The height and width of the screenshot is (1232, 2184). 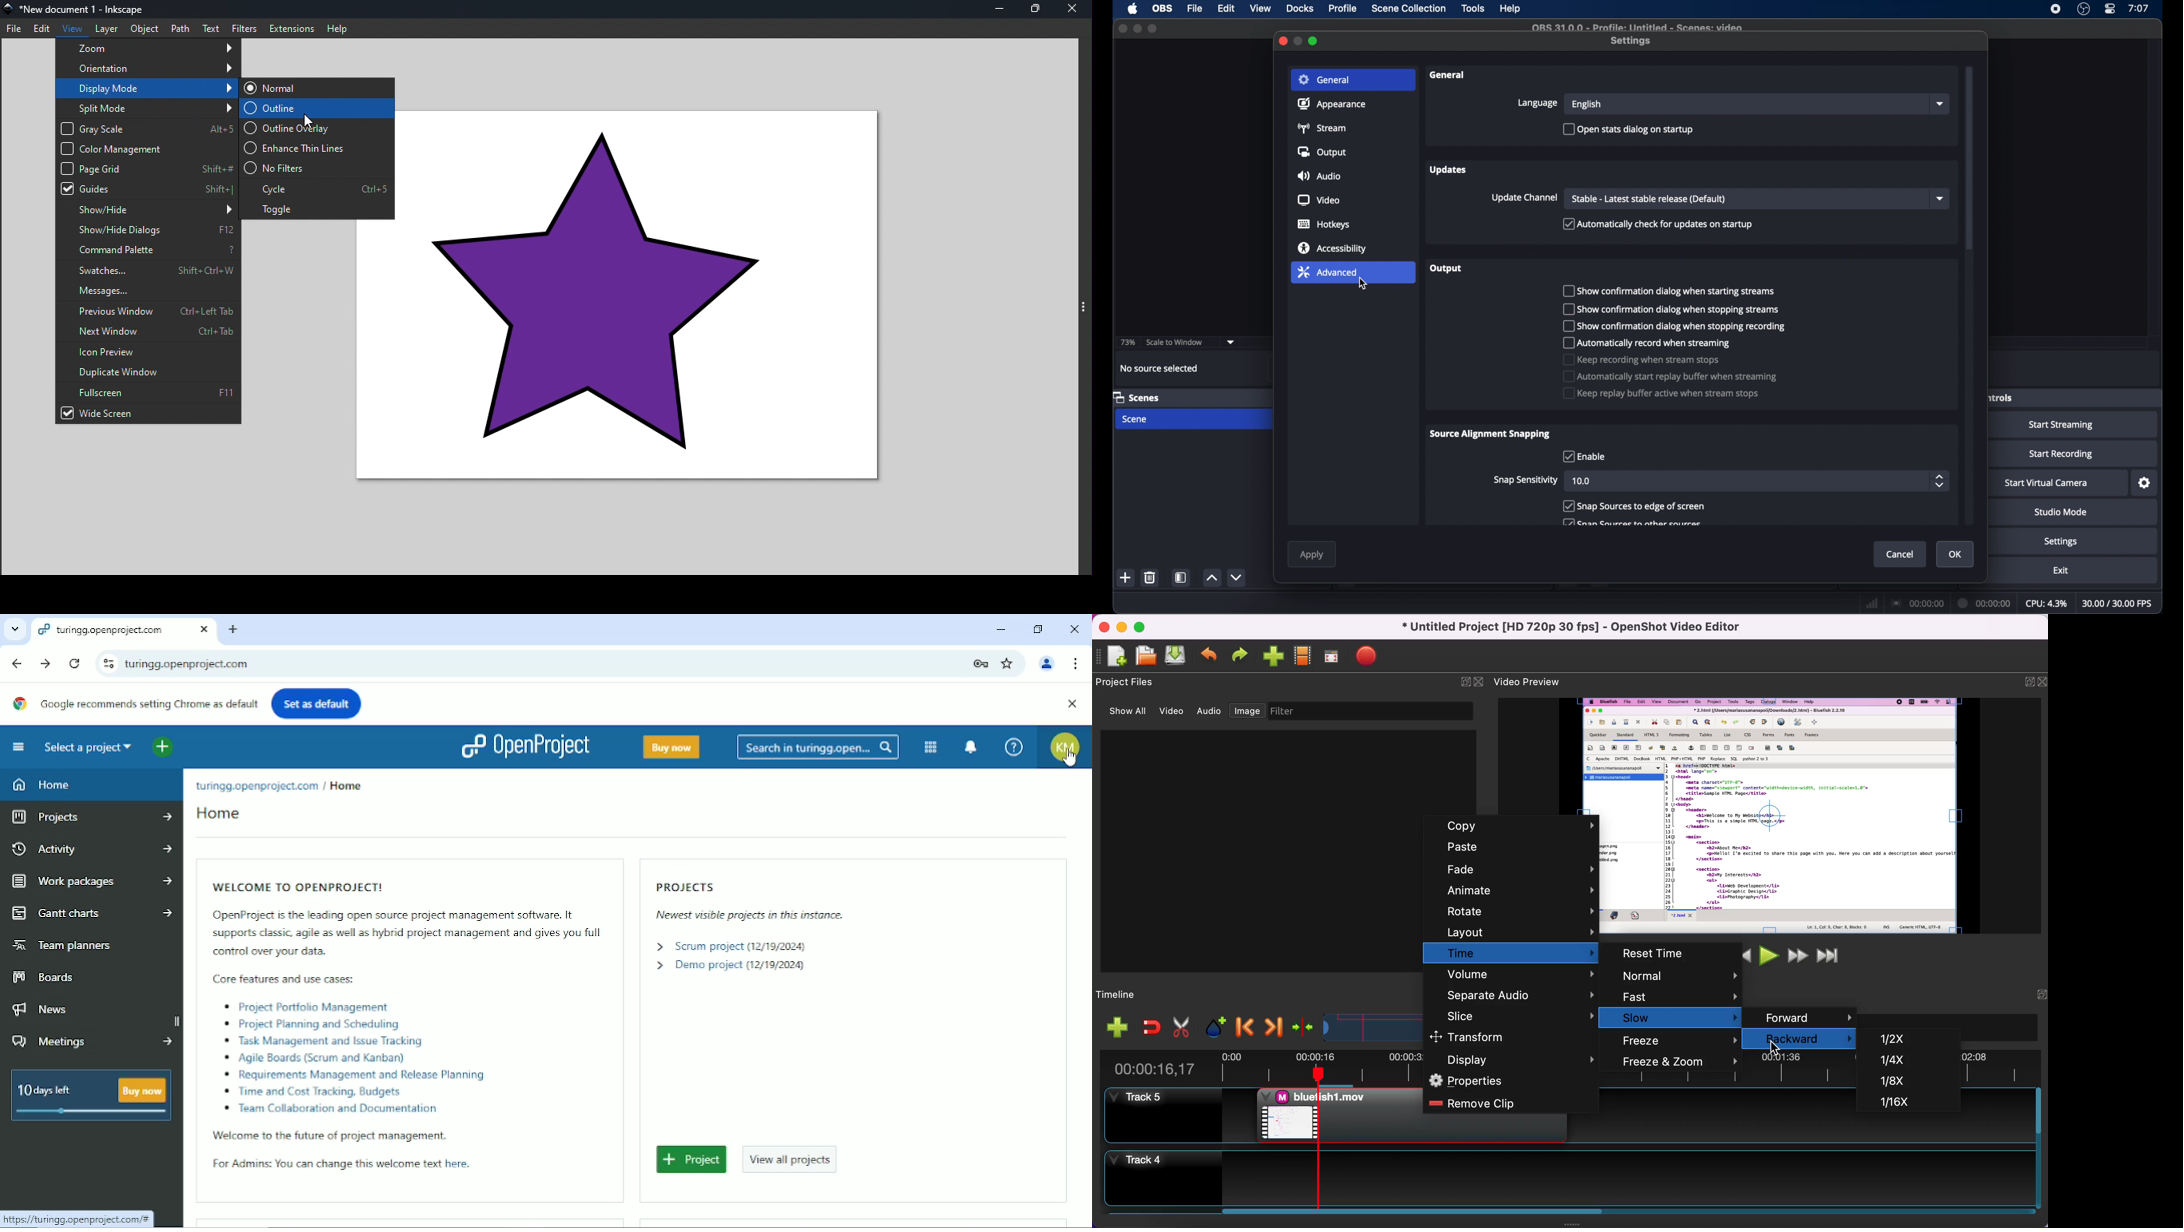 I want to click on help, so click(x=1510, y=9).